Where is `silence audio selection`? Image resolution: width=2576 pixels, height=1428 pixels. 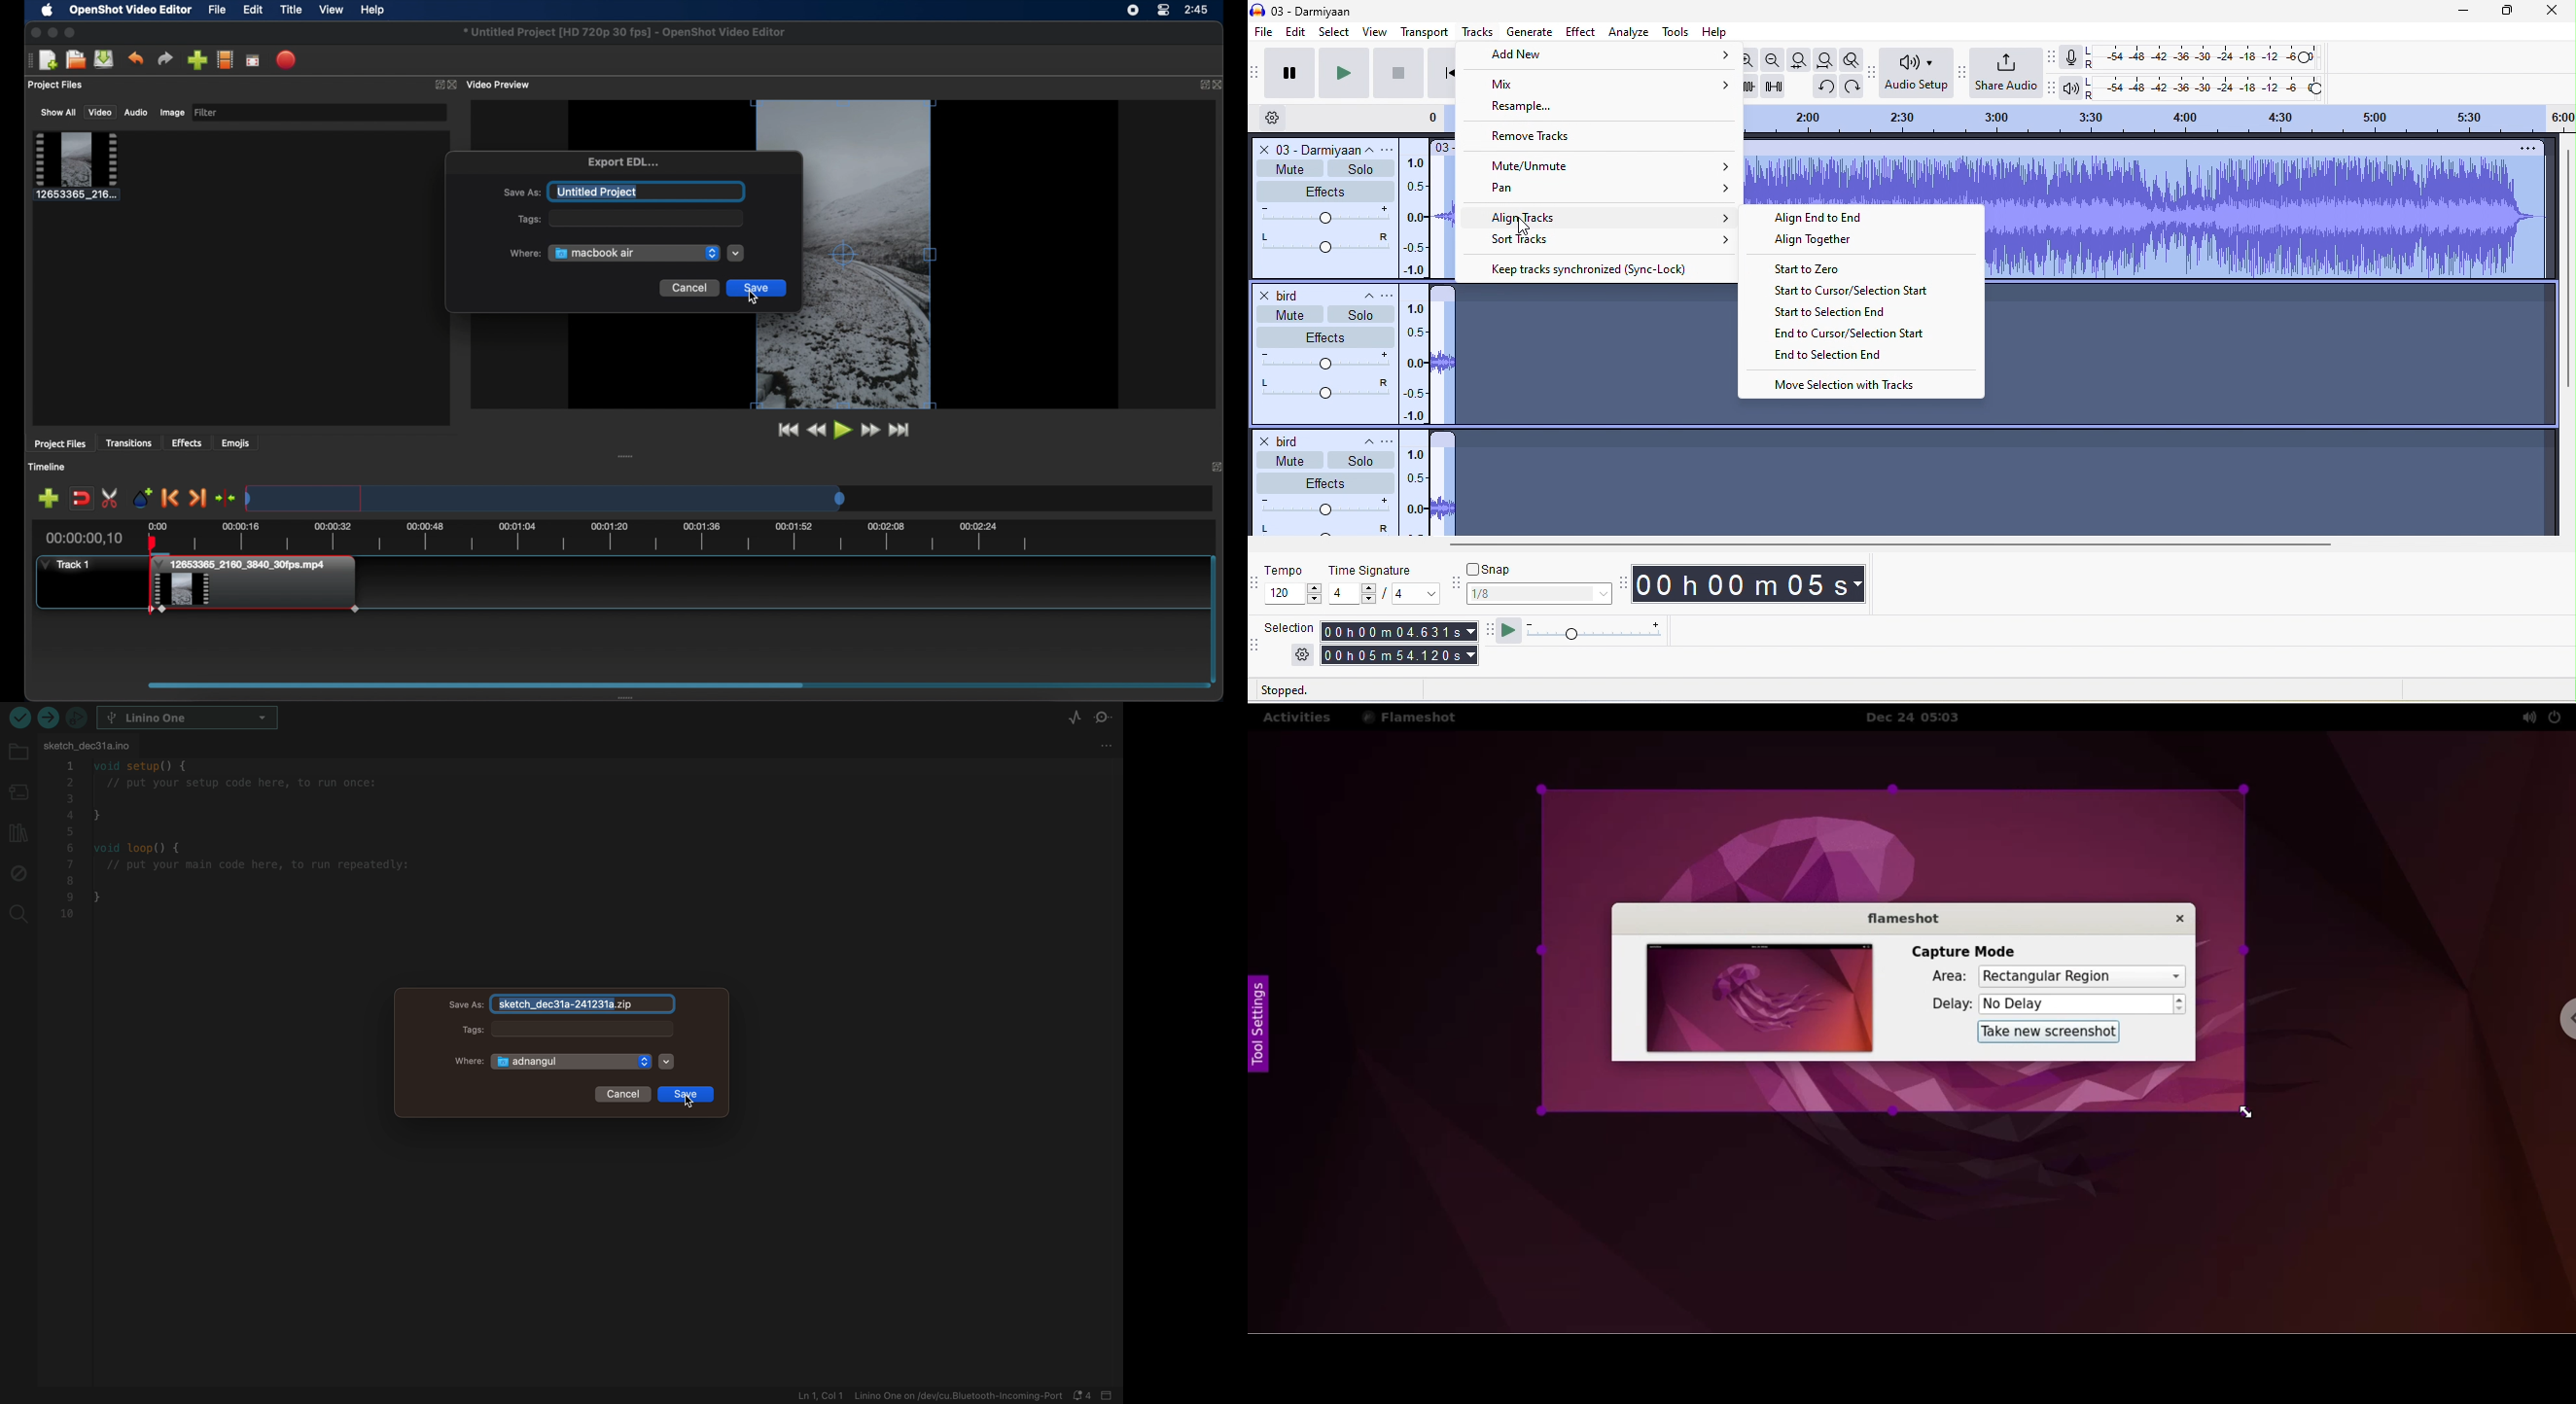 silence audio selection is located at coordinates (1778, 87).